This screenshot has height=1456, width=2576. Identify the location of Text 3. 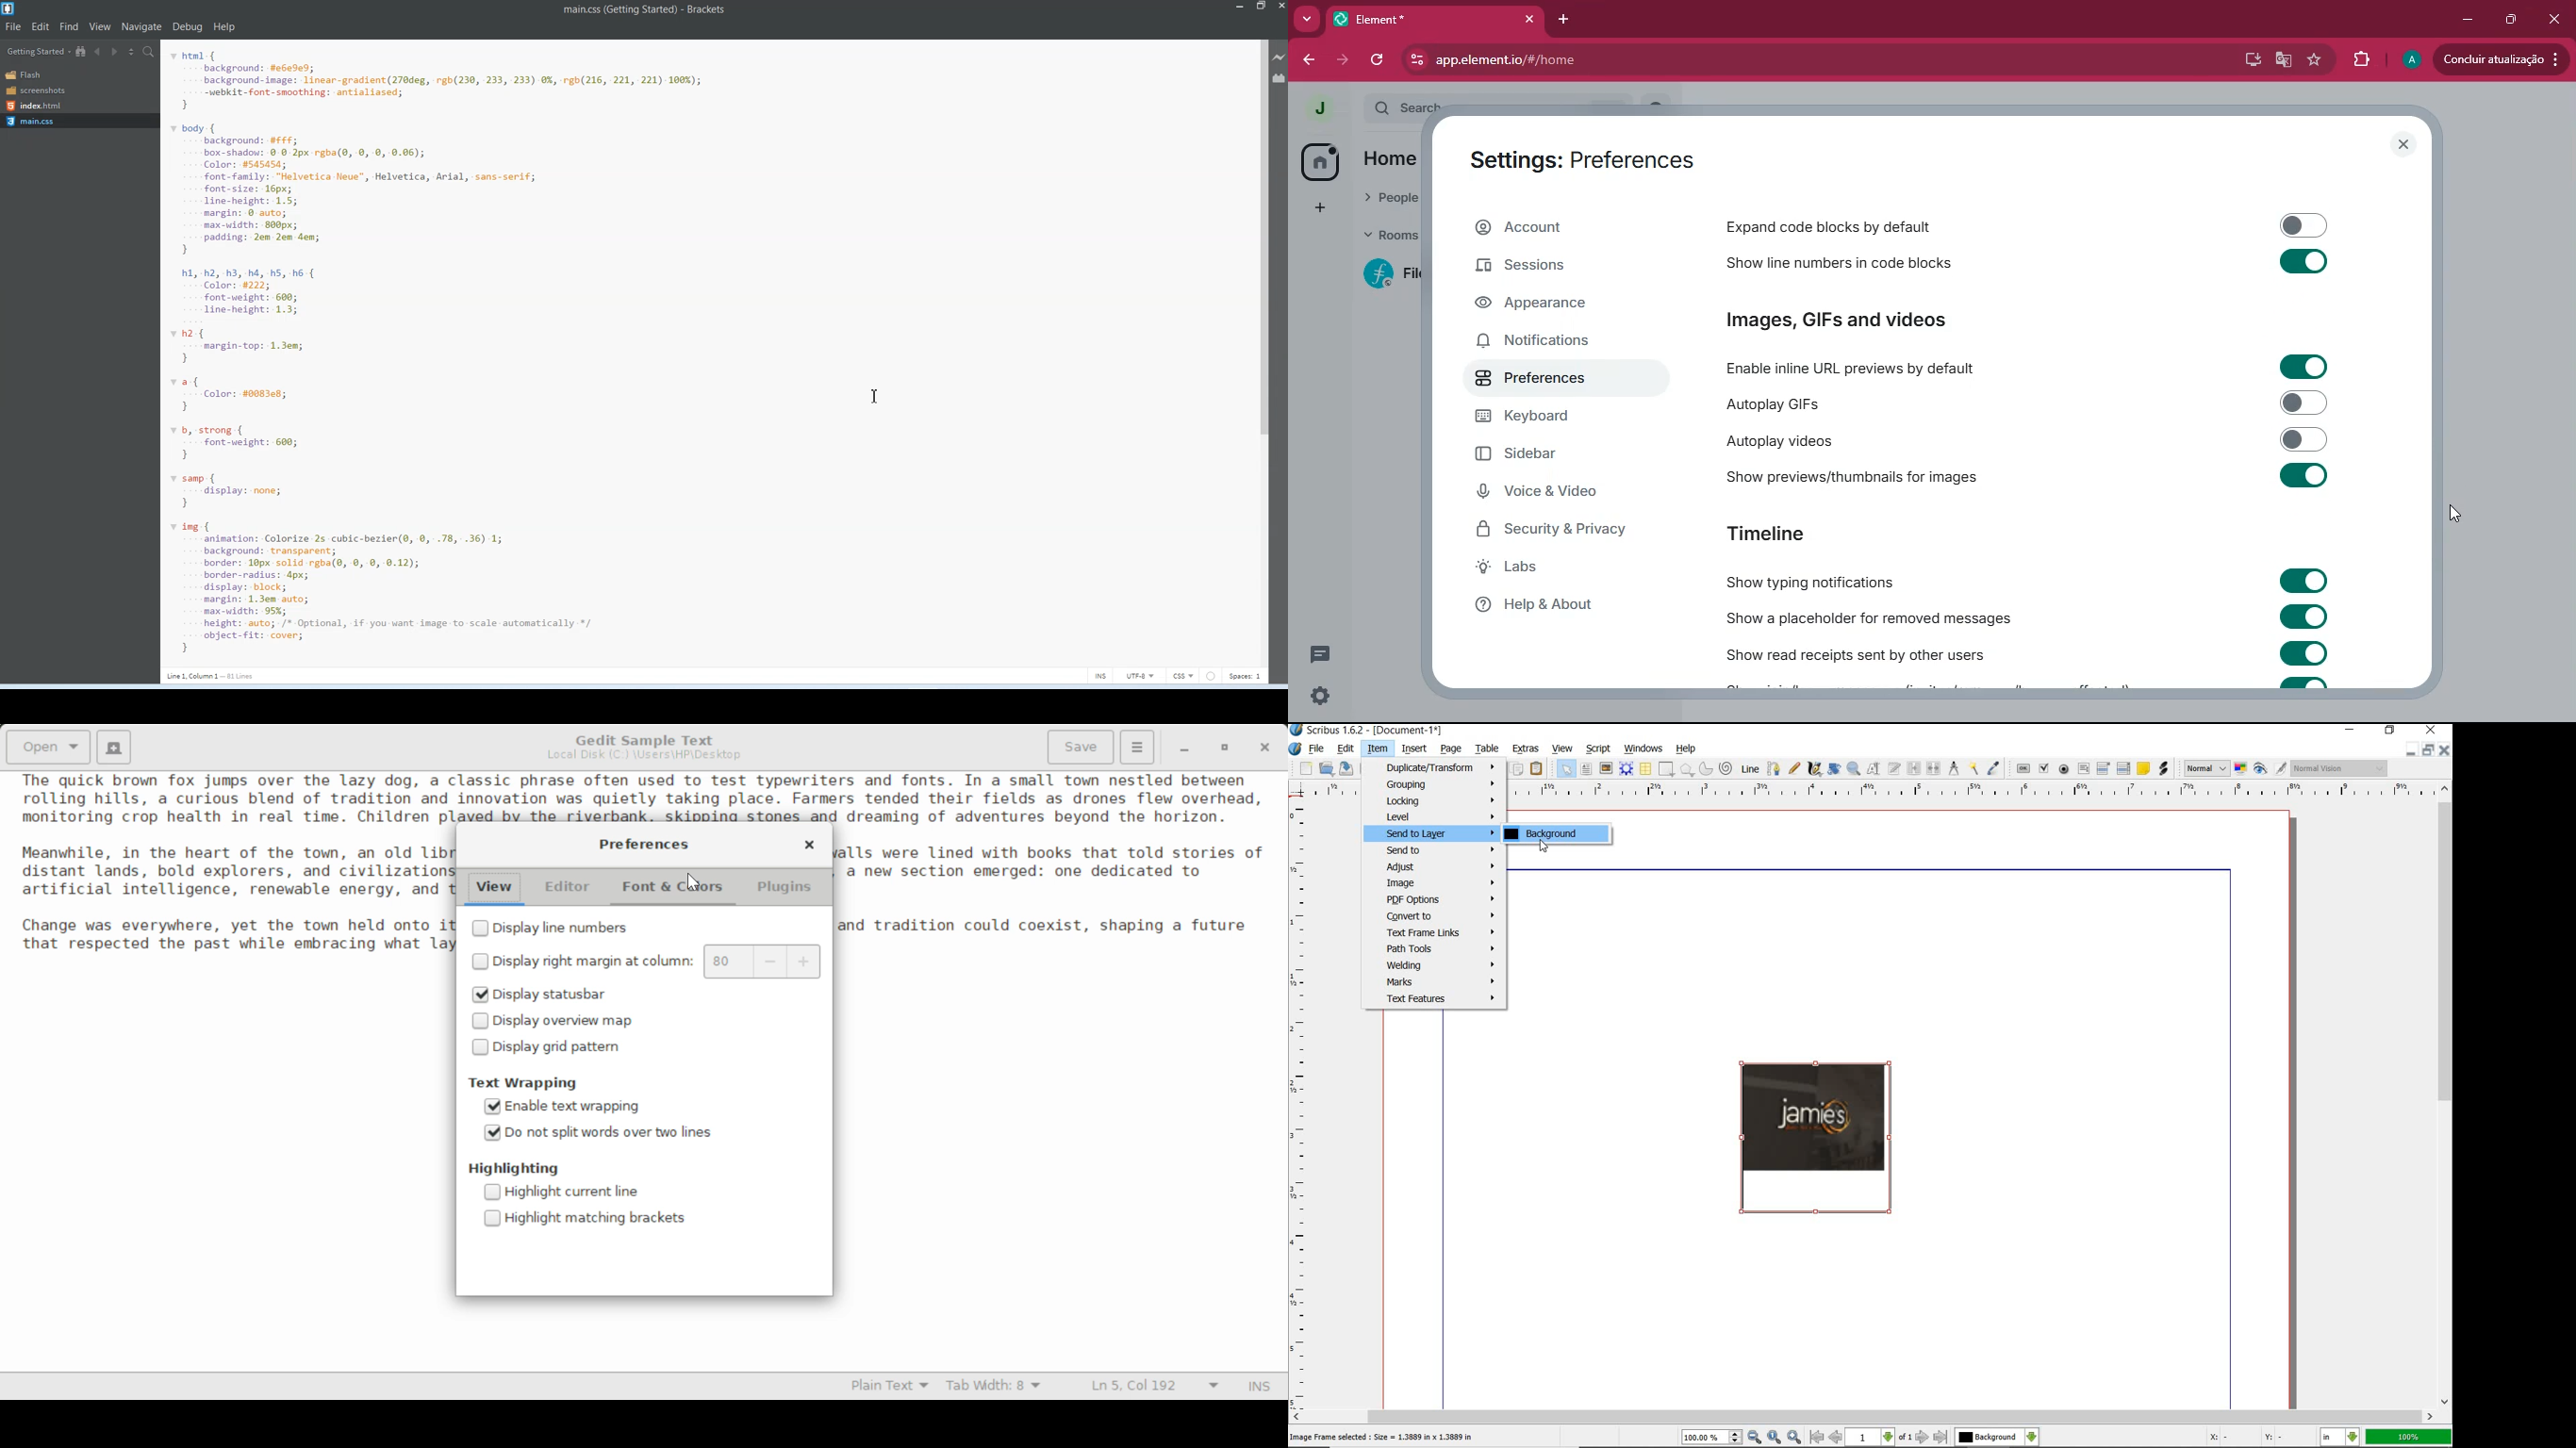
(213, 675).